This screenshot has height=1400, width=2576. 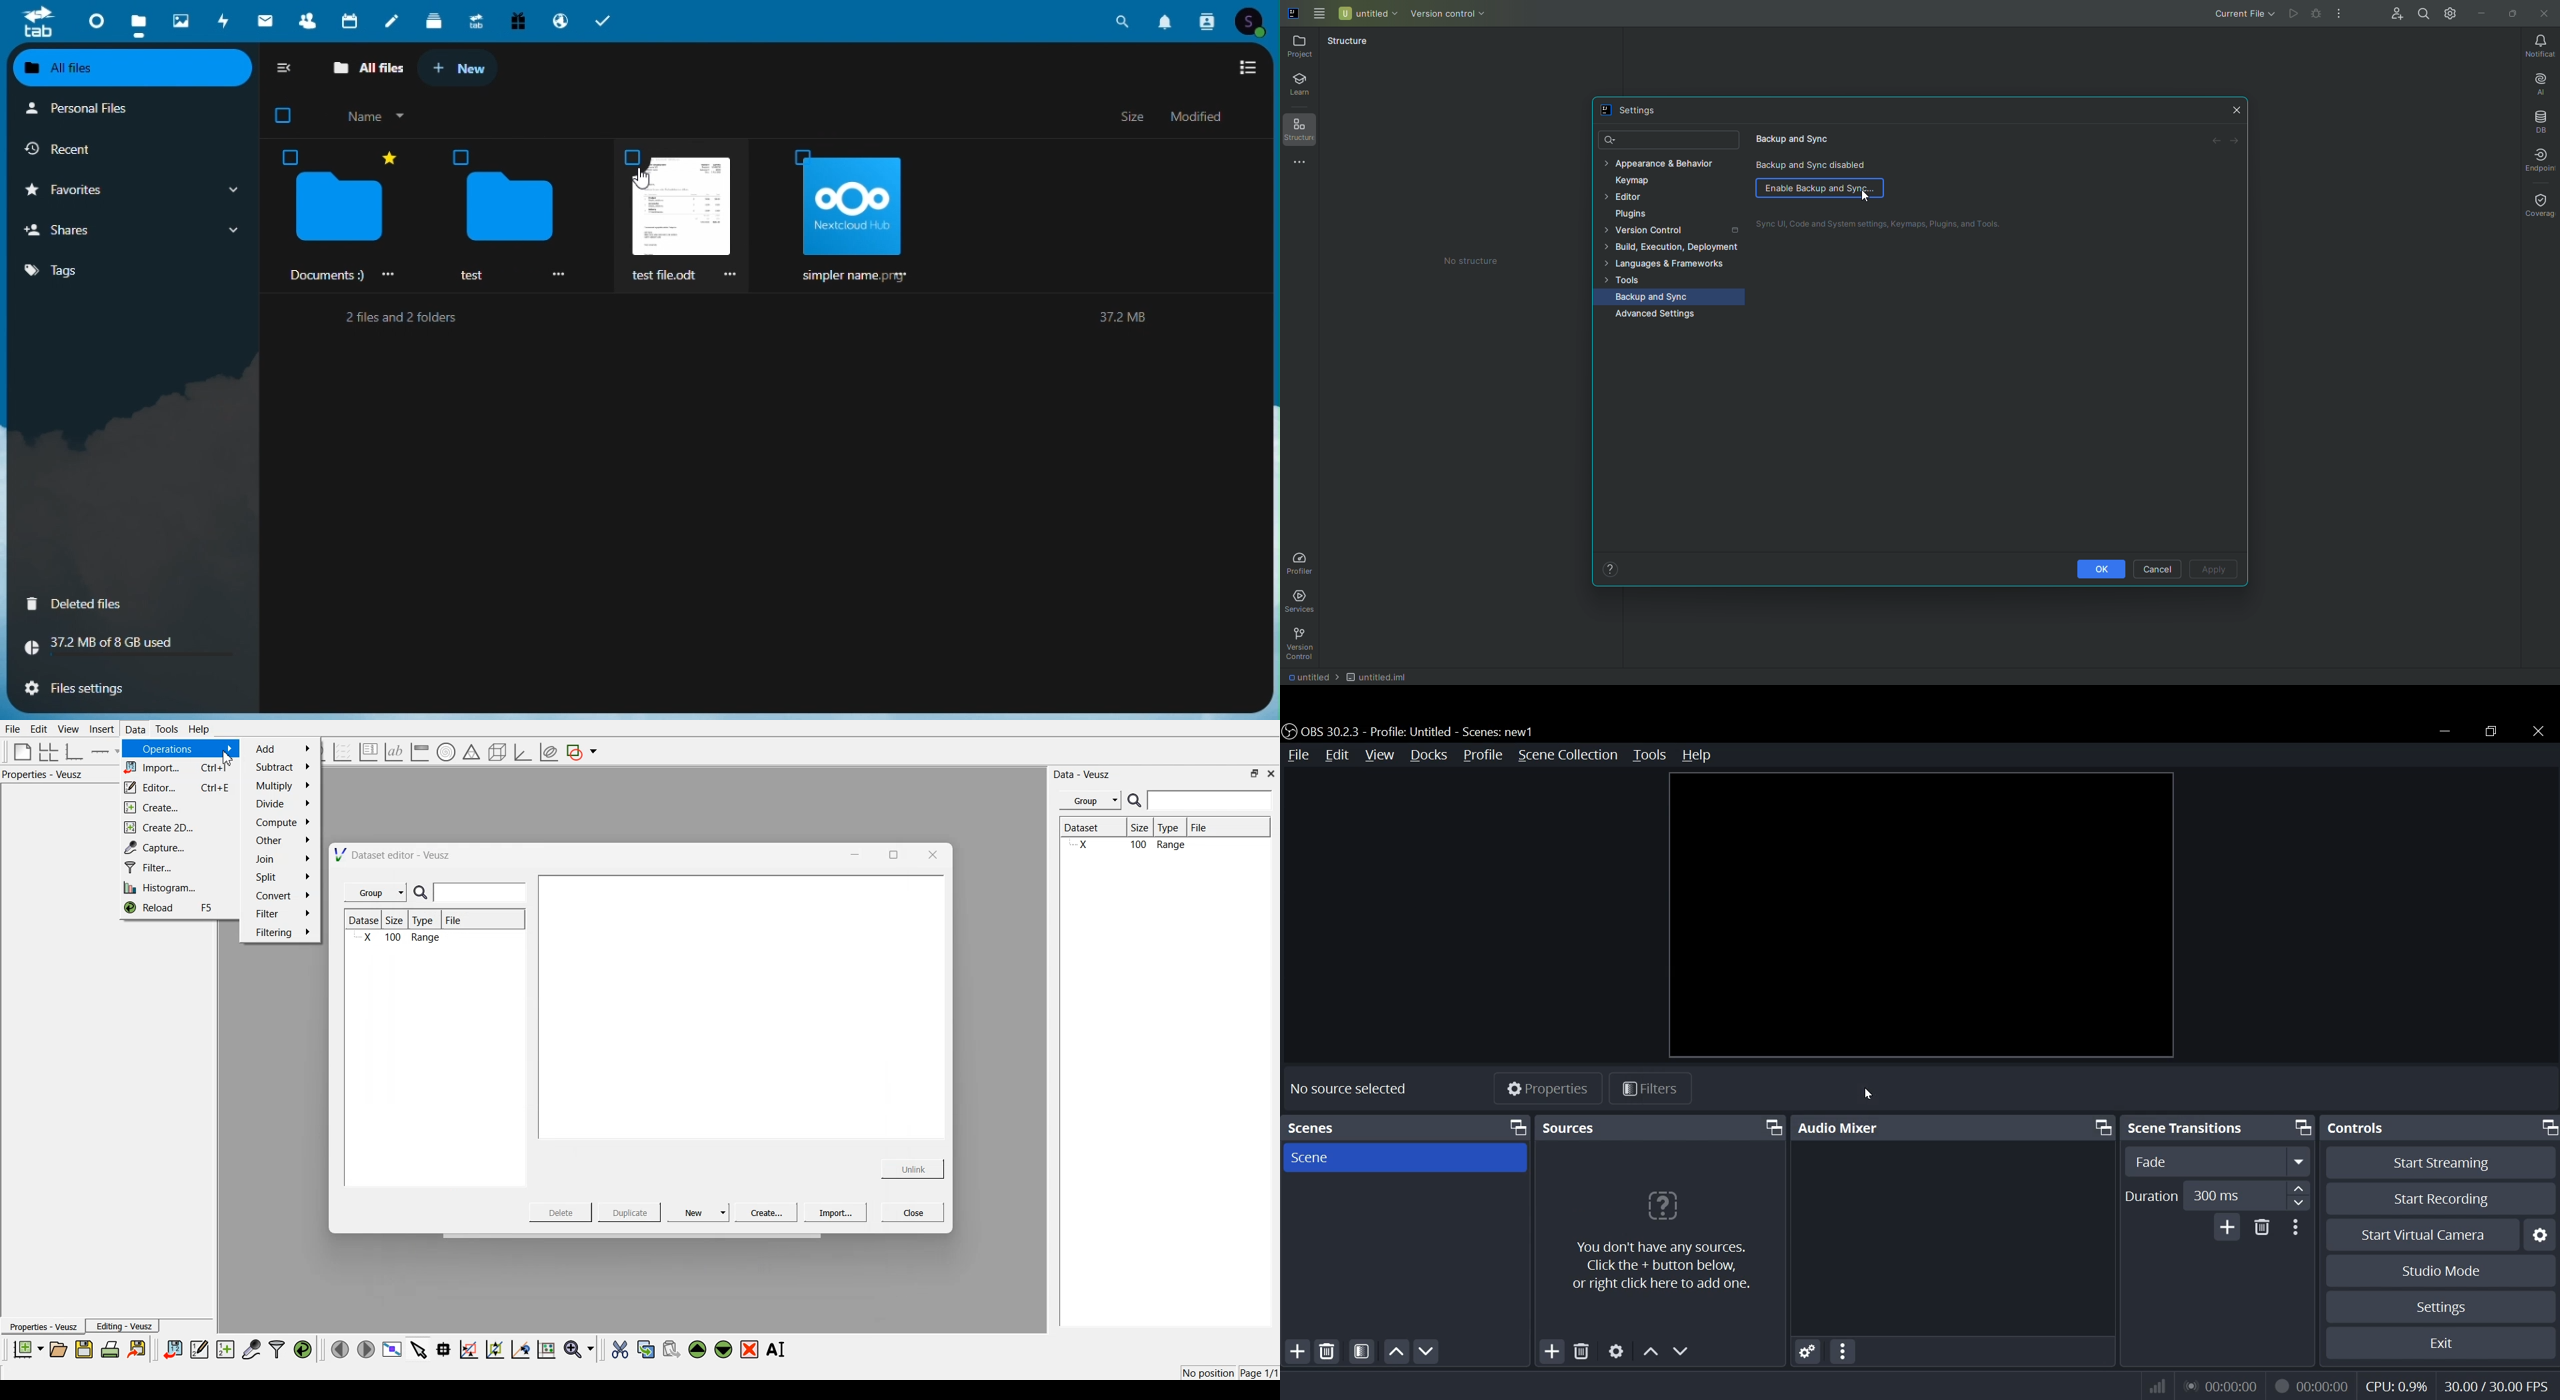 What do you see at coordinates (2340, 15) in the screenshot?
I see `More Actions` at bounding box center [2340, 15].